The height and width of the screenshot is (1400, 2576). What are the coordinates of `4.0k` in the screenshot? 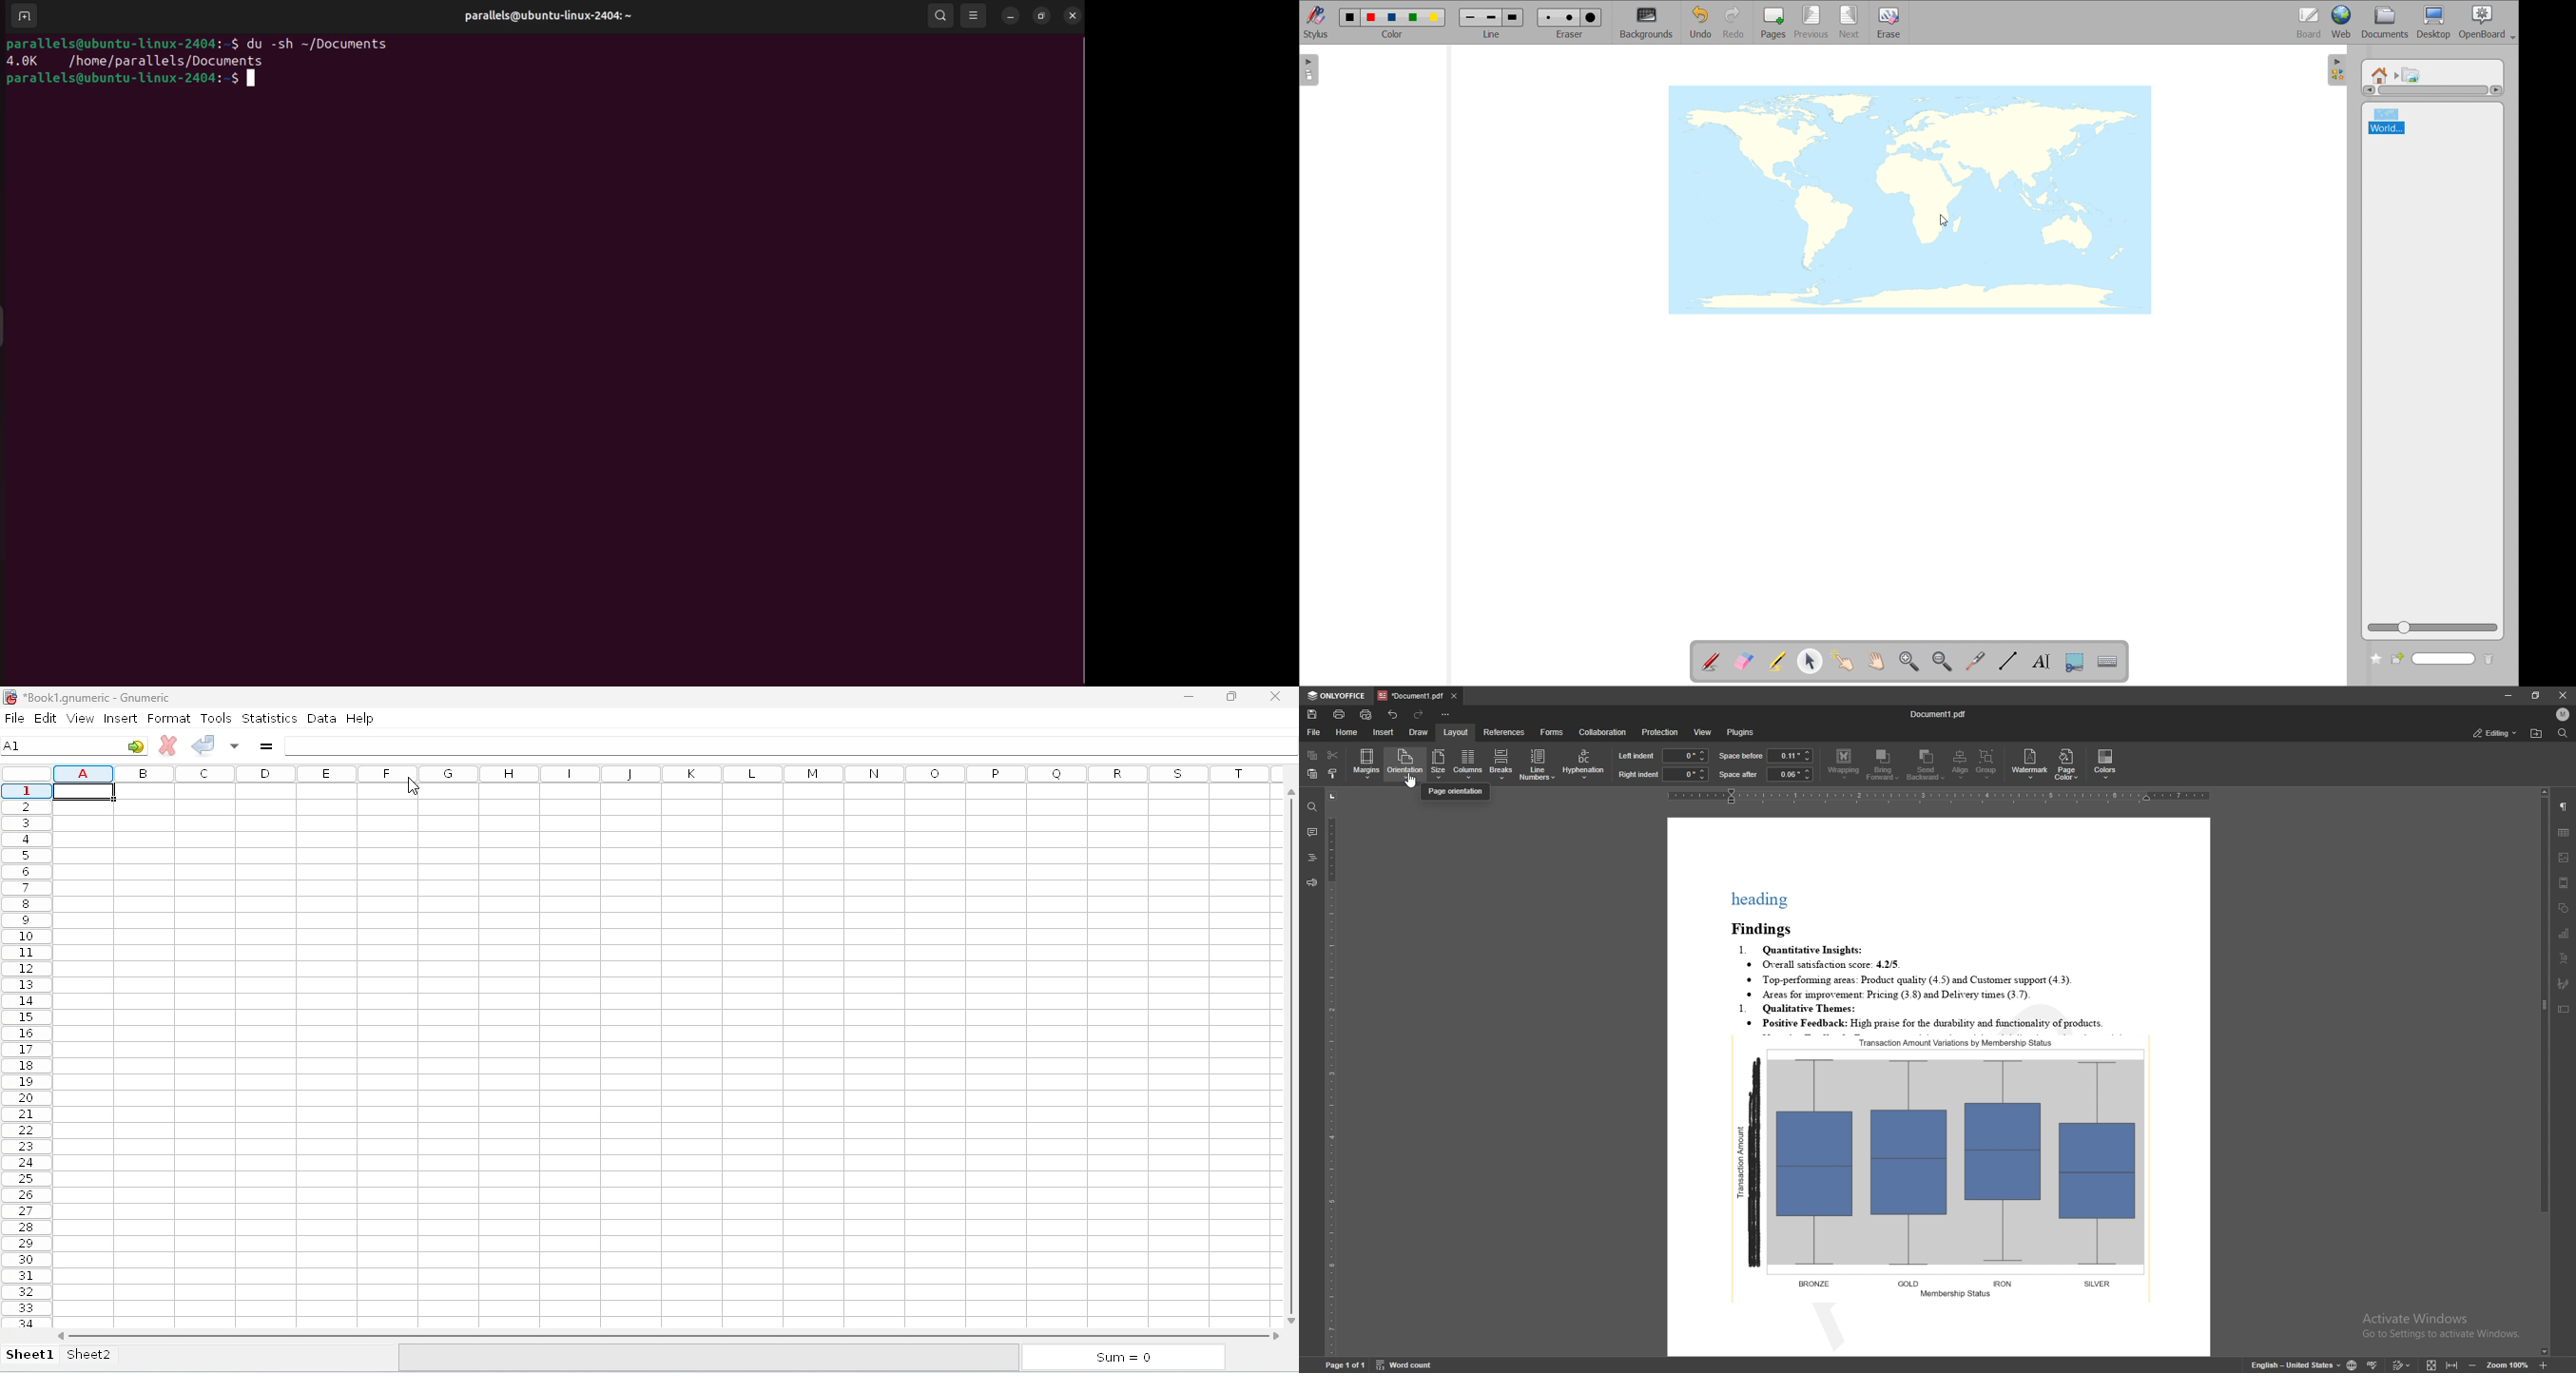 It's located at (26, 61).